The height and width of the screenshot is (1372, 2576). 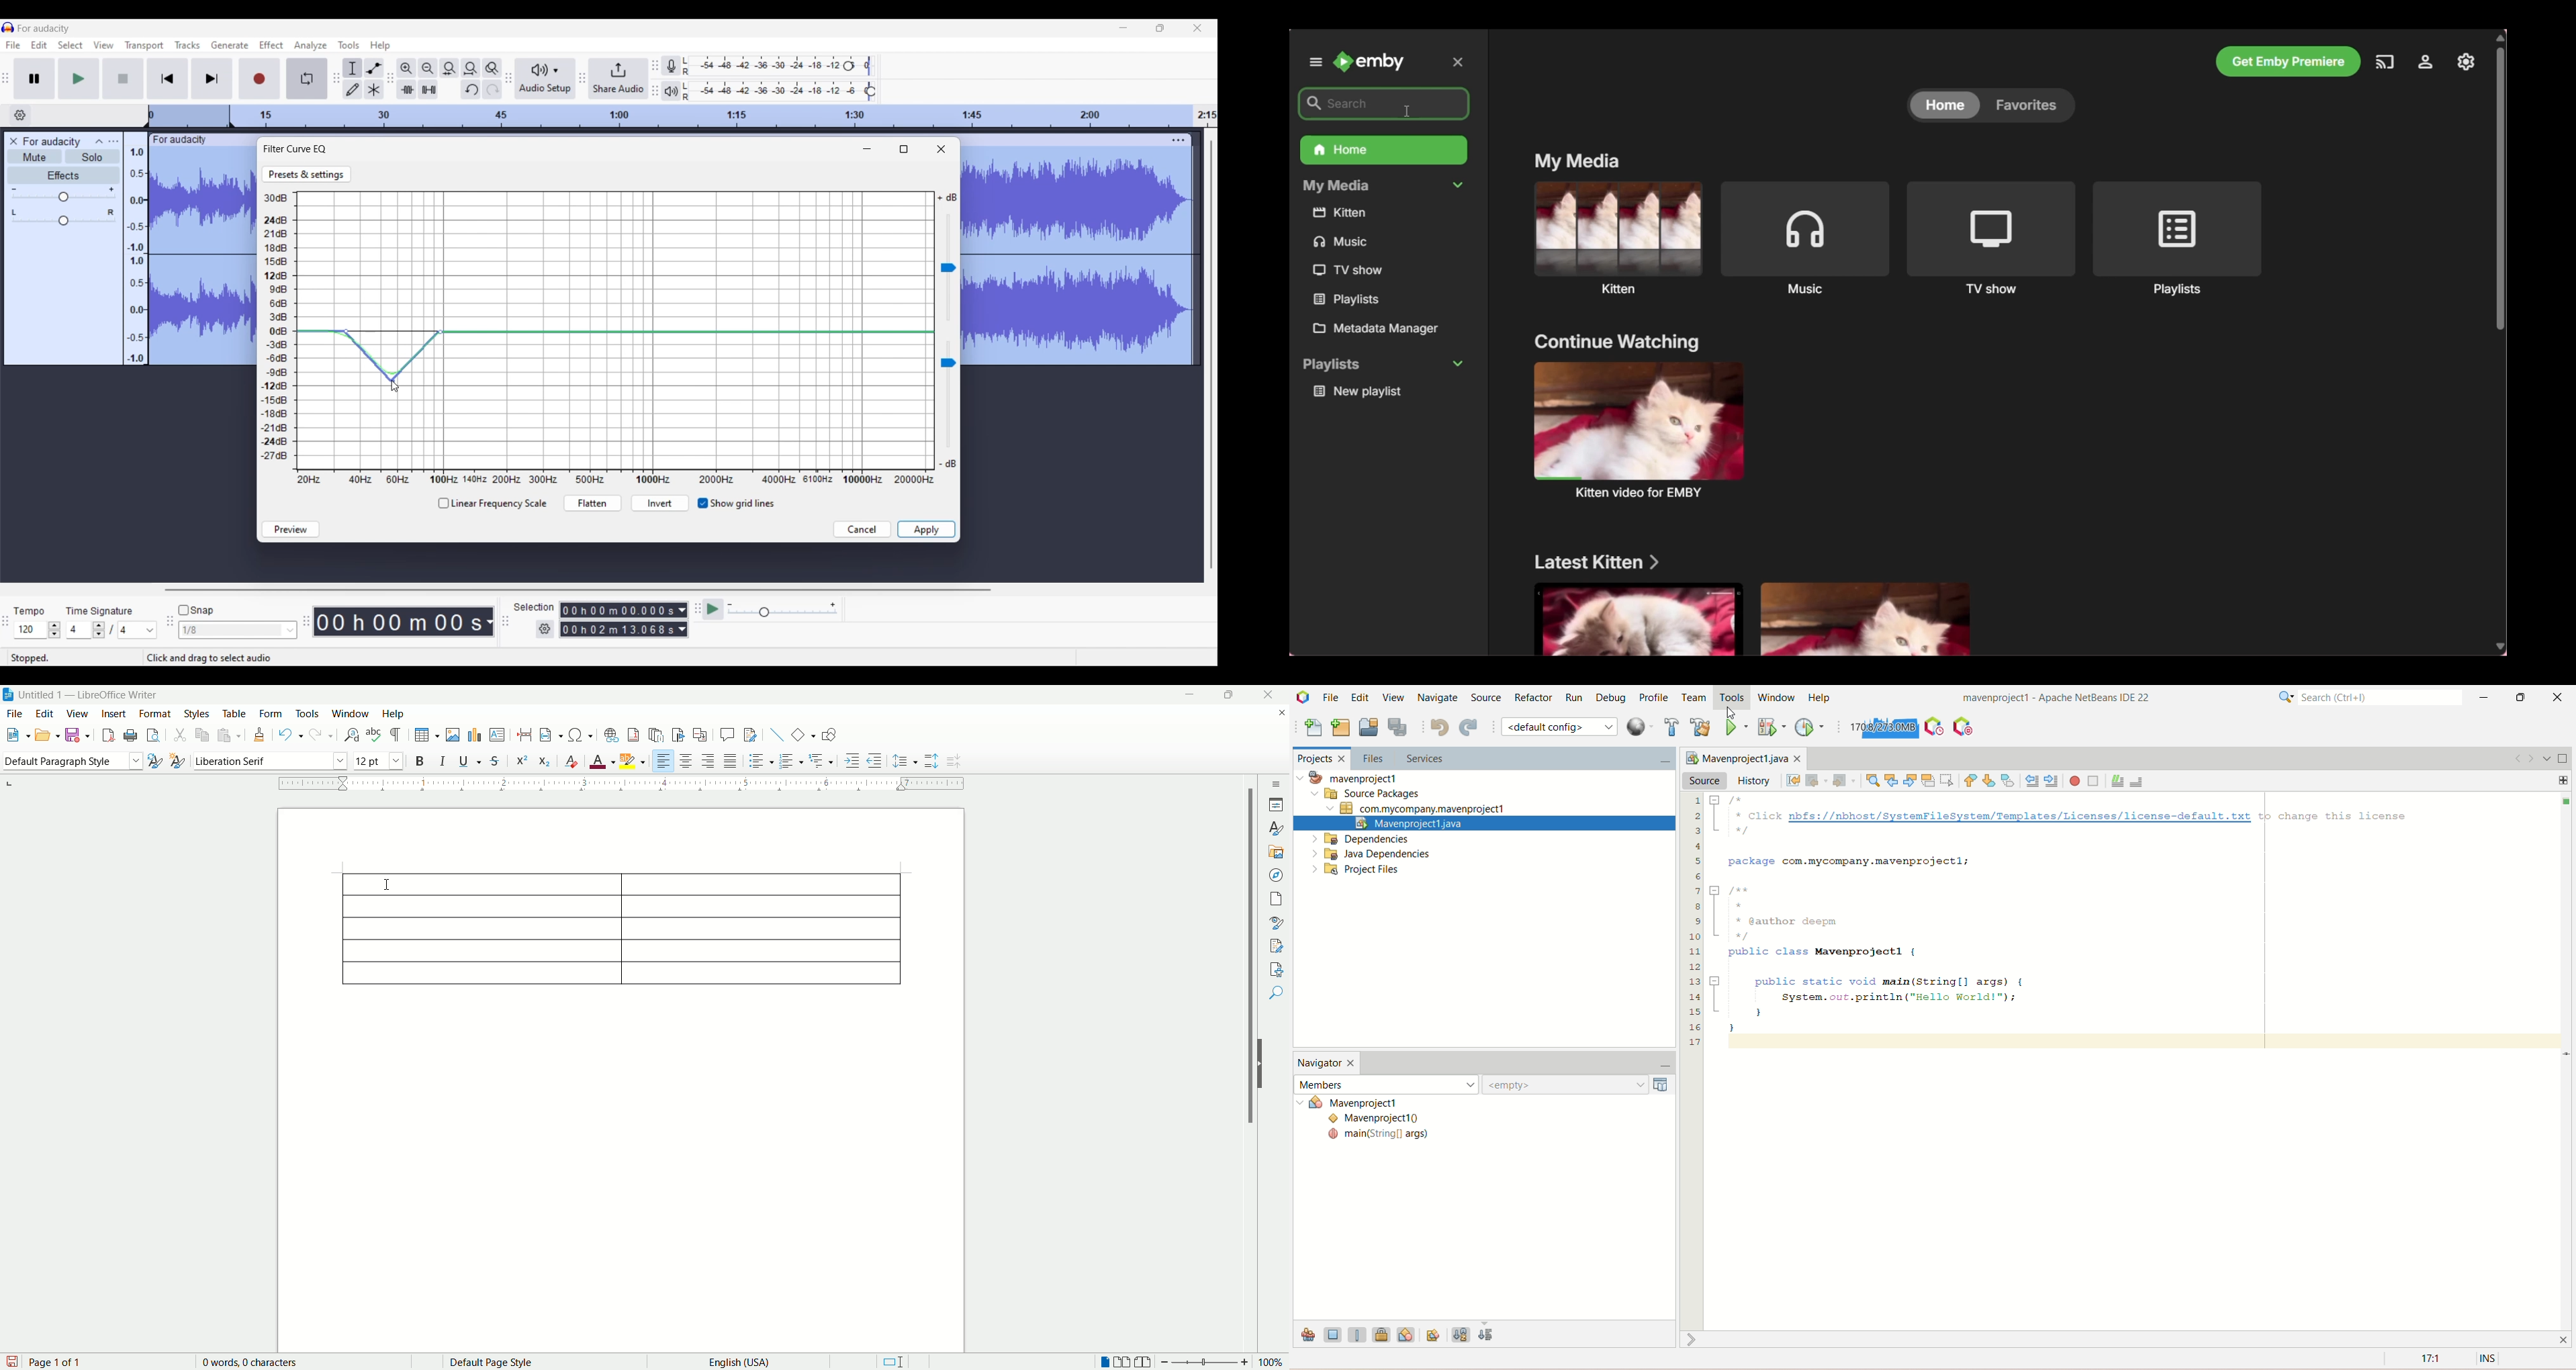 What do you see at coordinates (2484, 697) in the screenshot?
I see `minimize` at bounding box center [2484, 697].